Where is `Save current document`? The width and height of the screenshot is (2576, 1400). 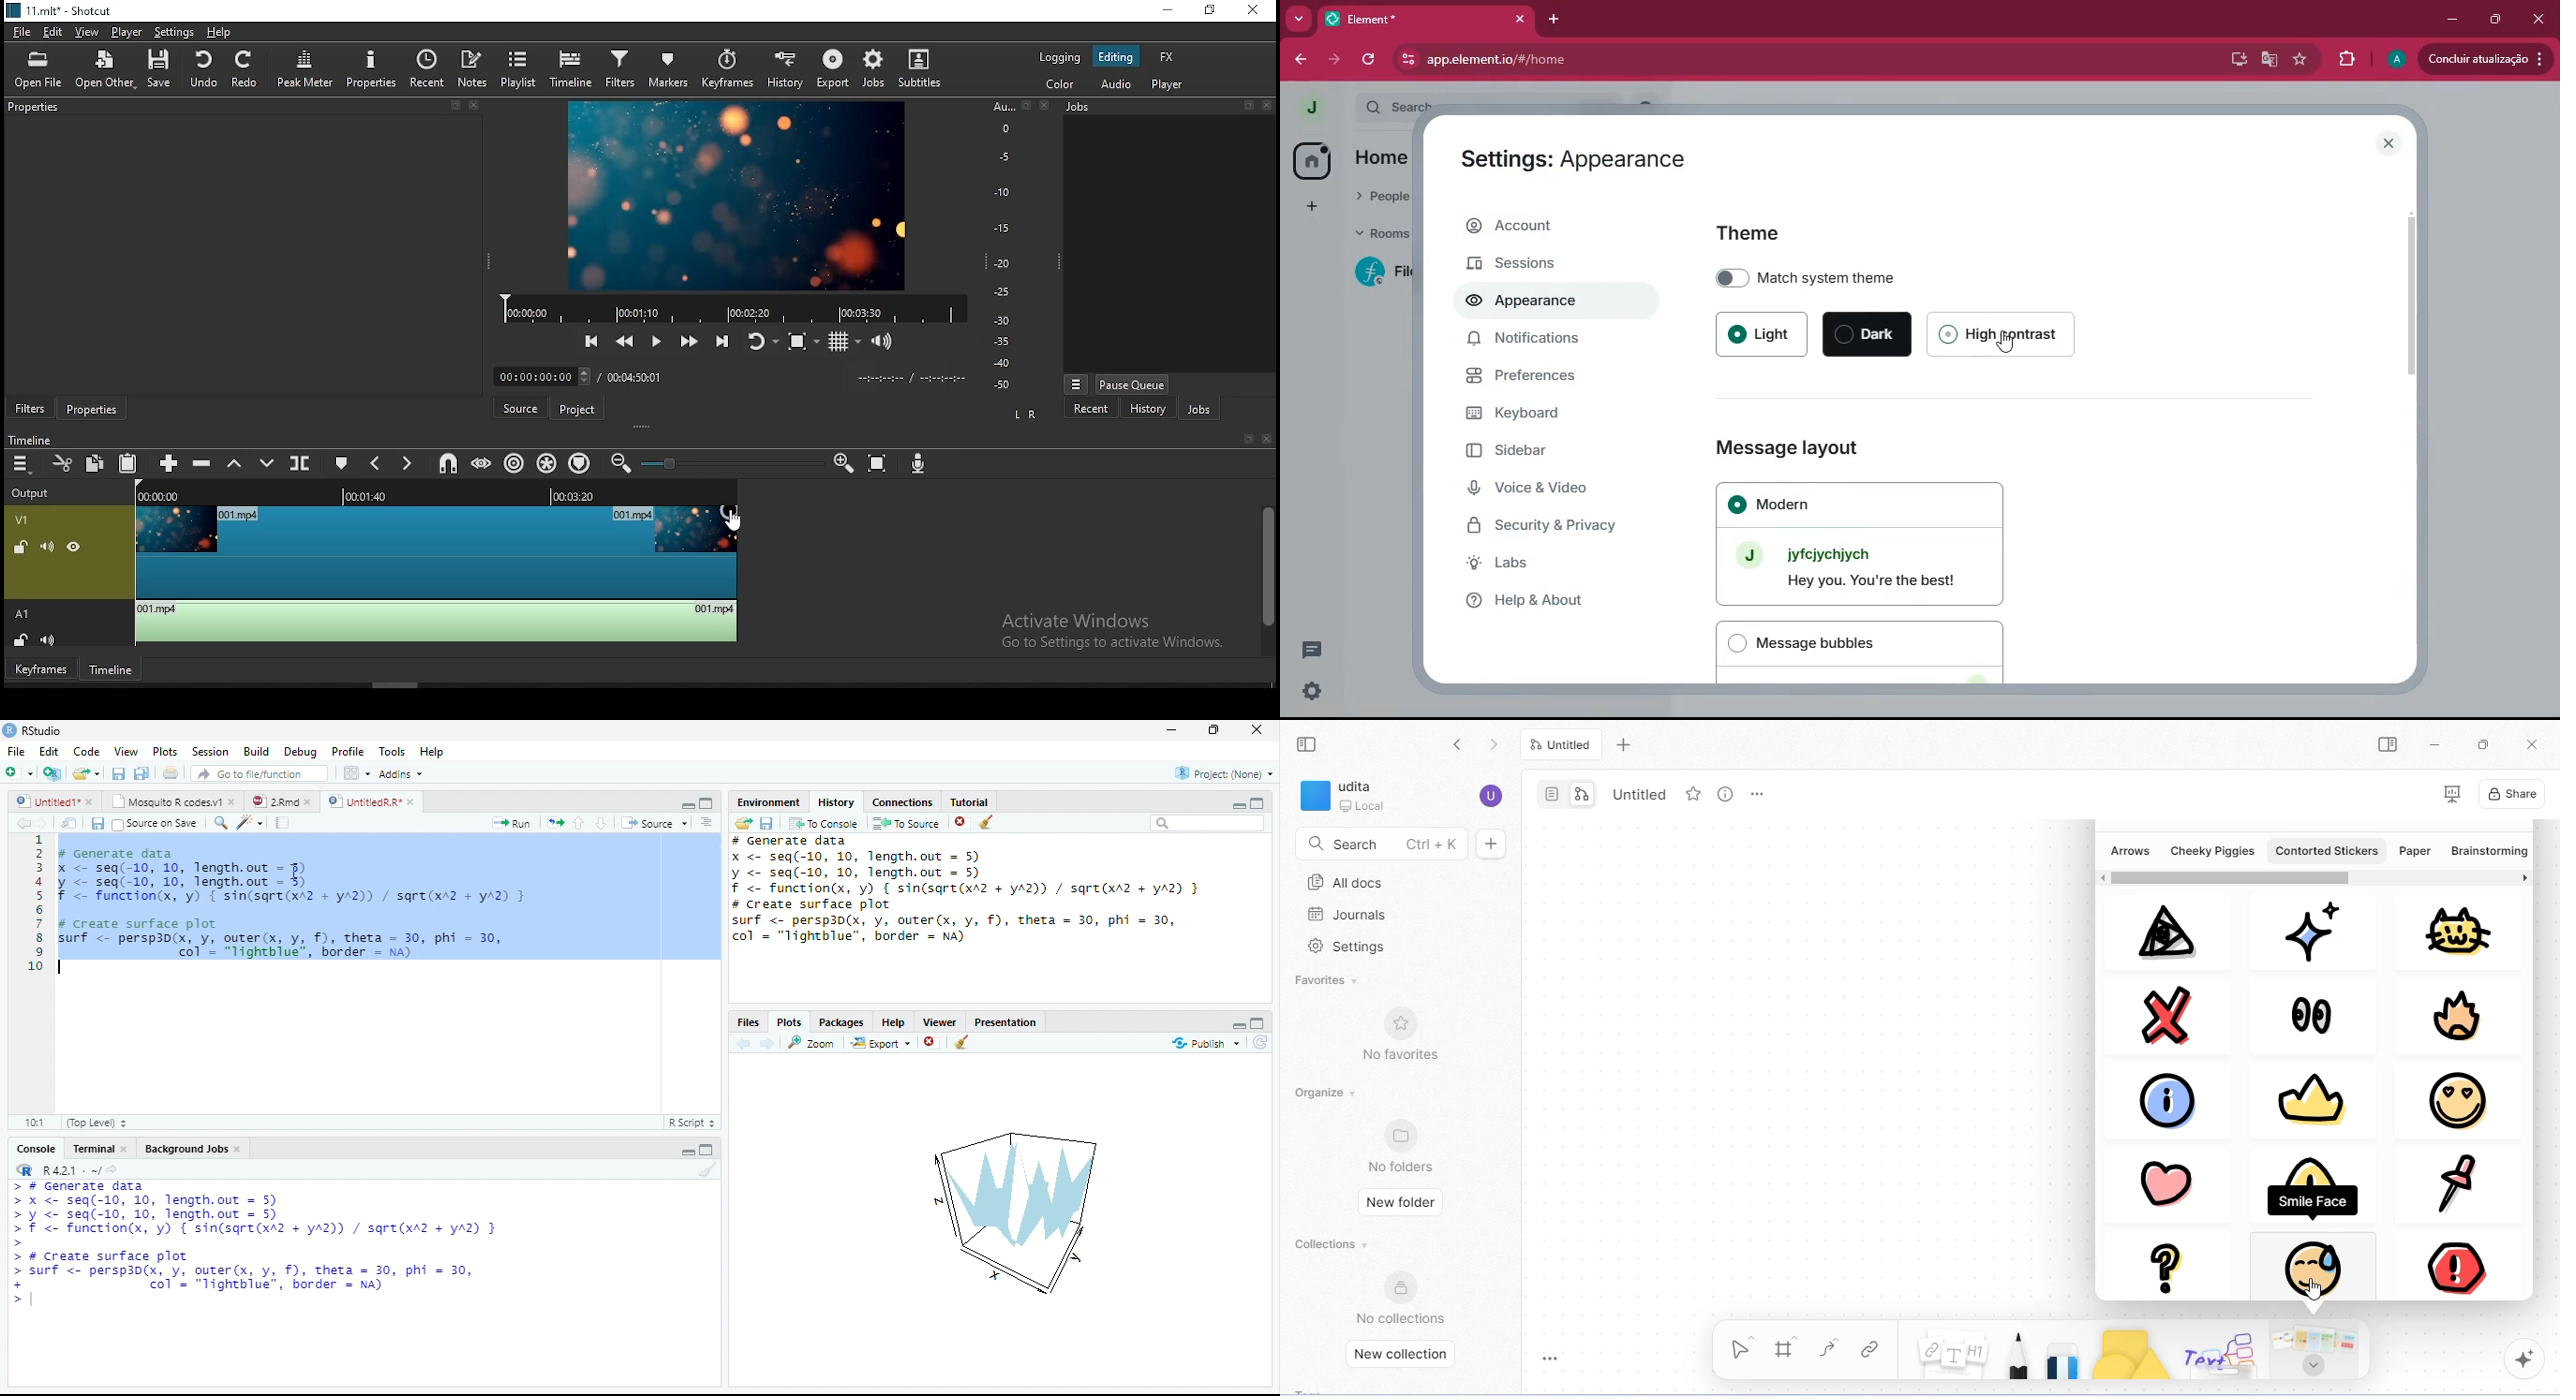 Save current document is located at coordinates (117, 772).